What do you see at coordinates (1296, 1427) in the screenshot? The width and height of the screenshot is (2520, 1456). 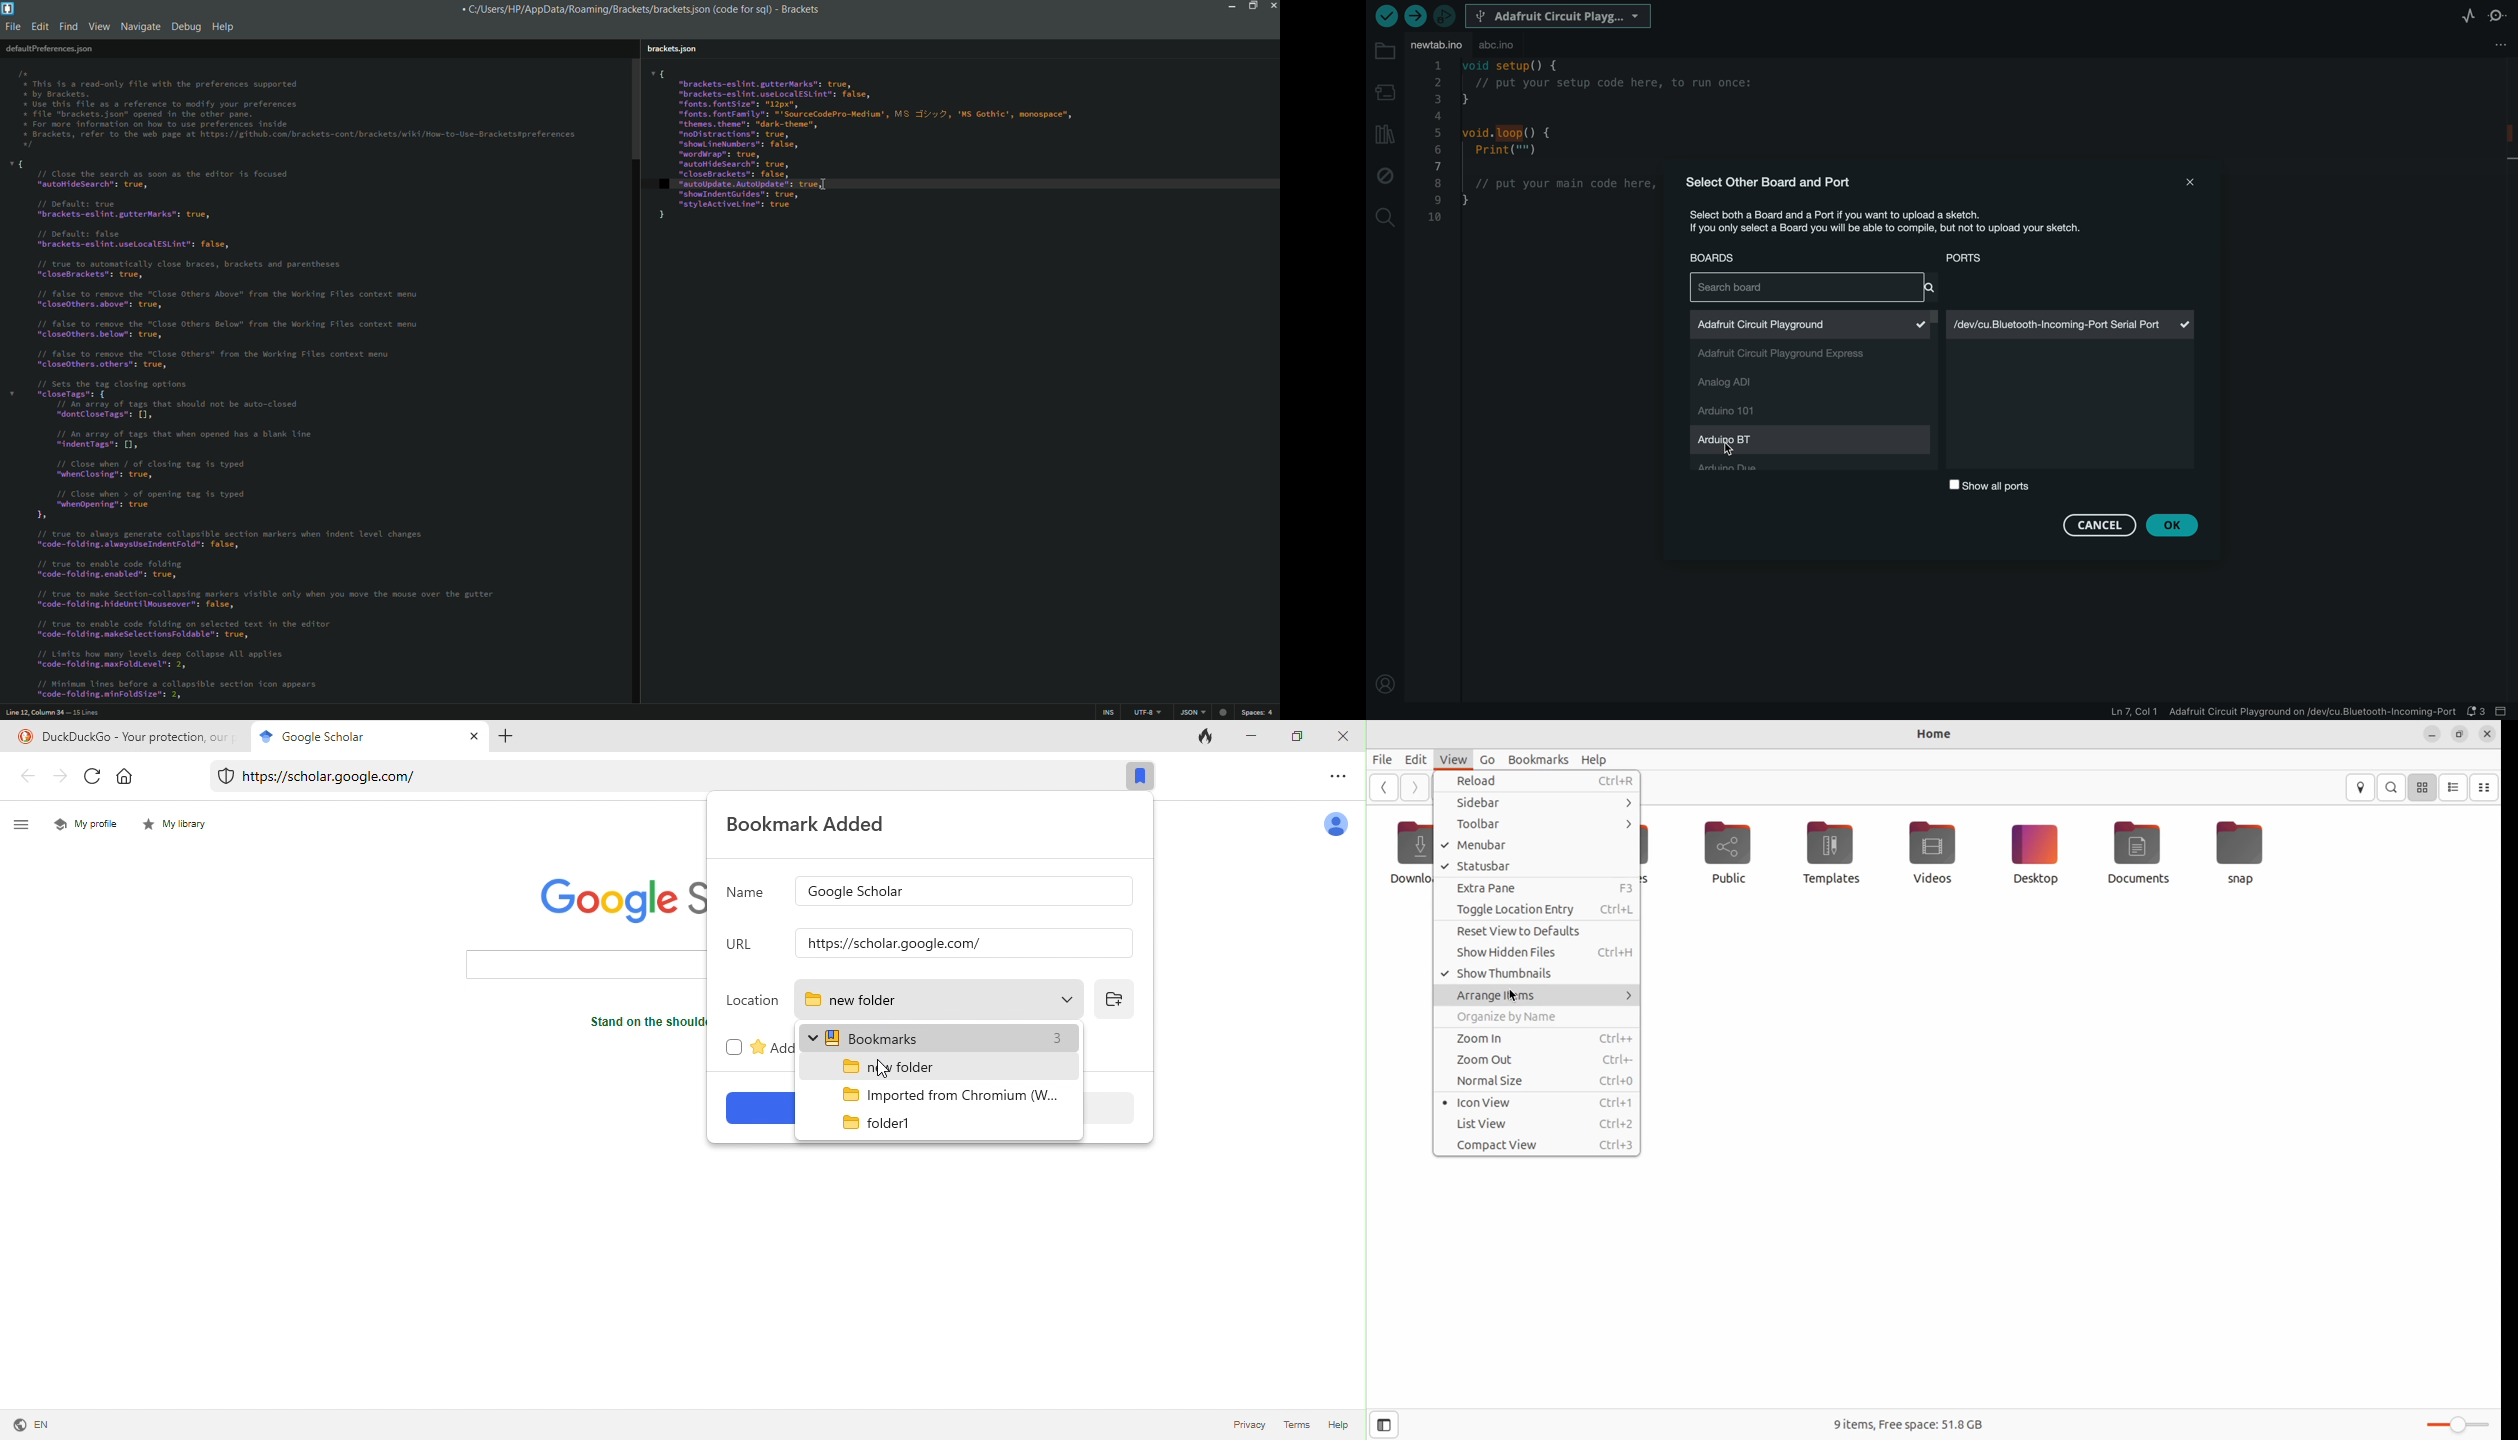 I see `terms` at bounding box center [1296, 1427].